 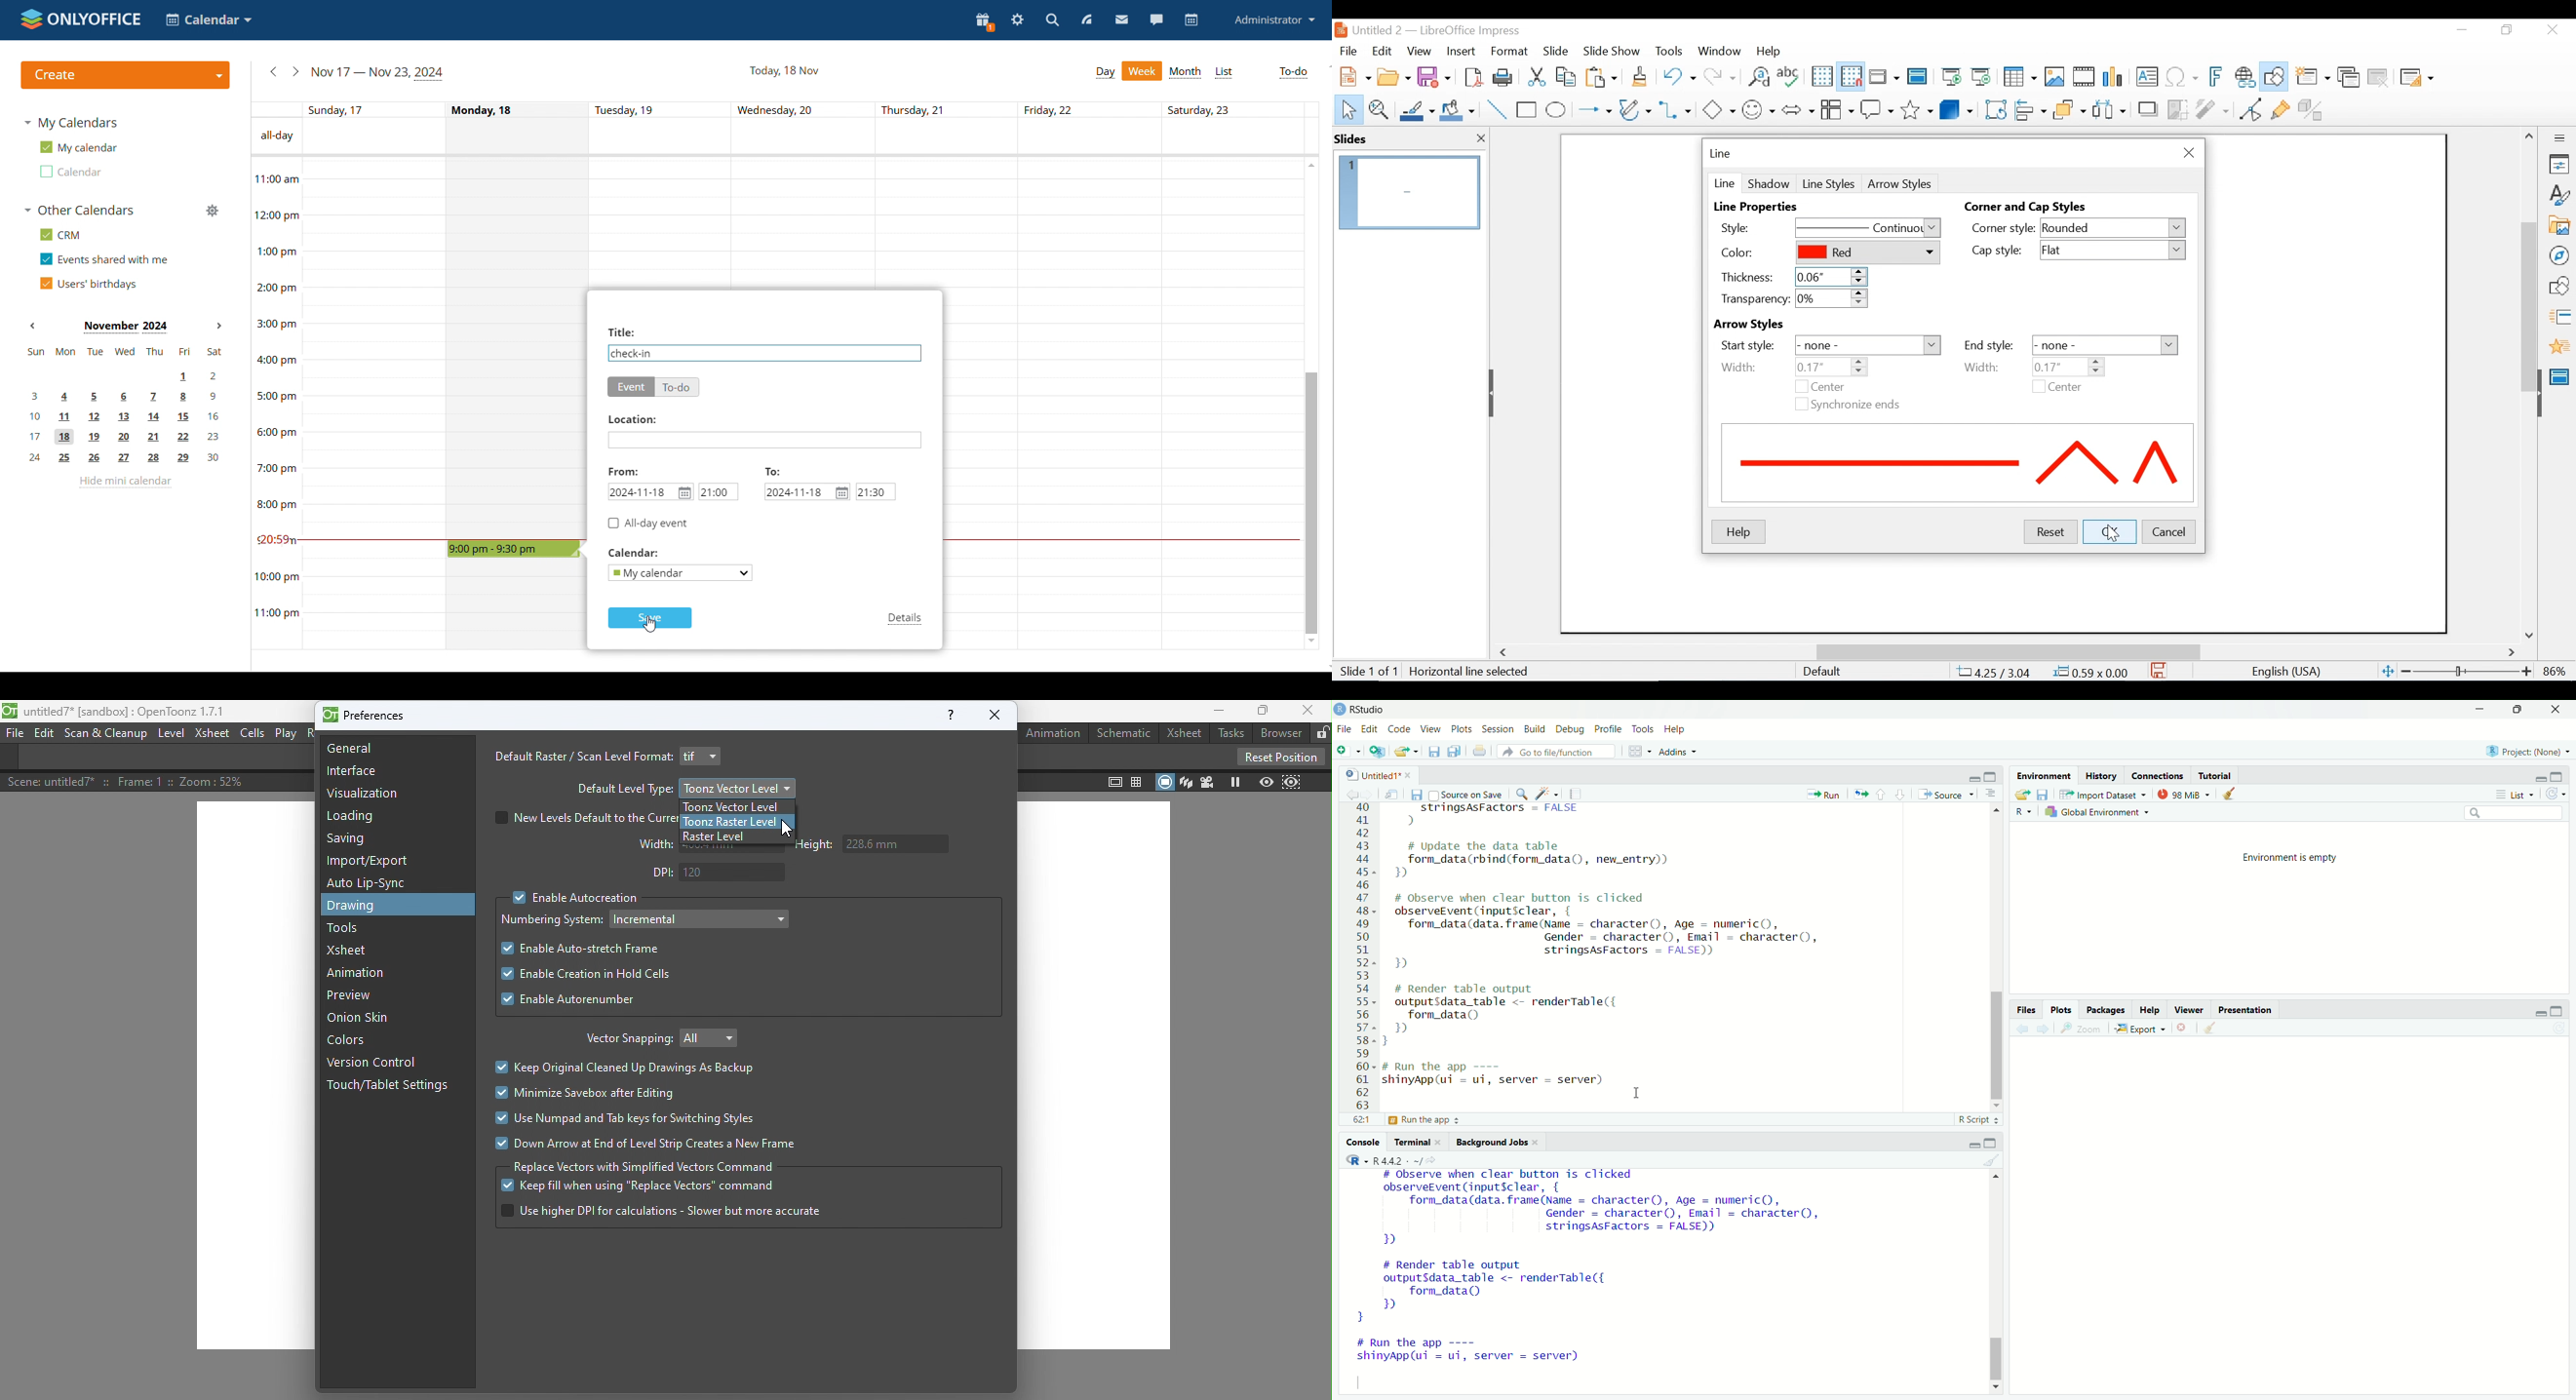 I want to click on RStudio, so click(x=1371, y=708).